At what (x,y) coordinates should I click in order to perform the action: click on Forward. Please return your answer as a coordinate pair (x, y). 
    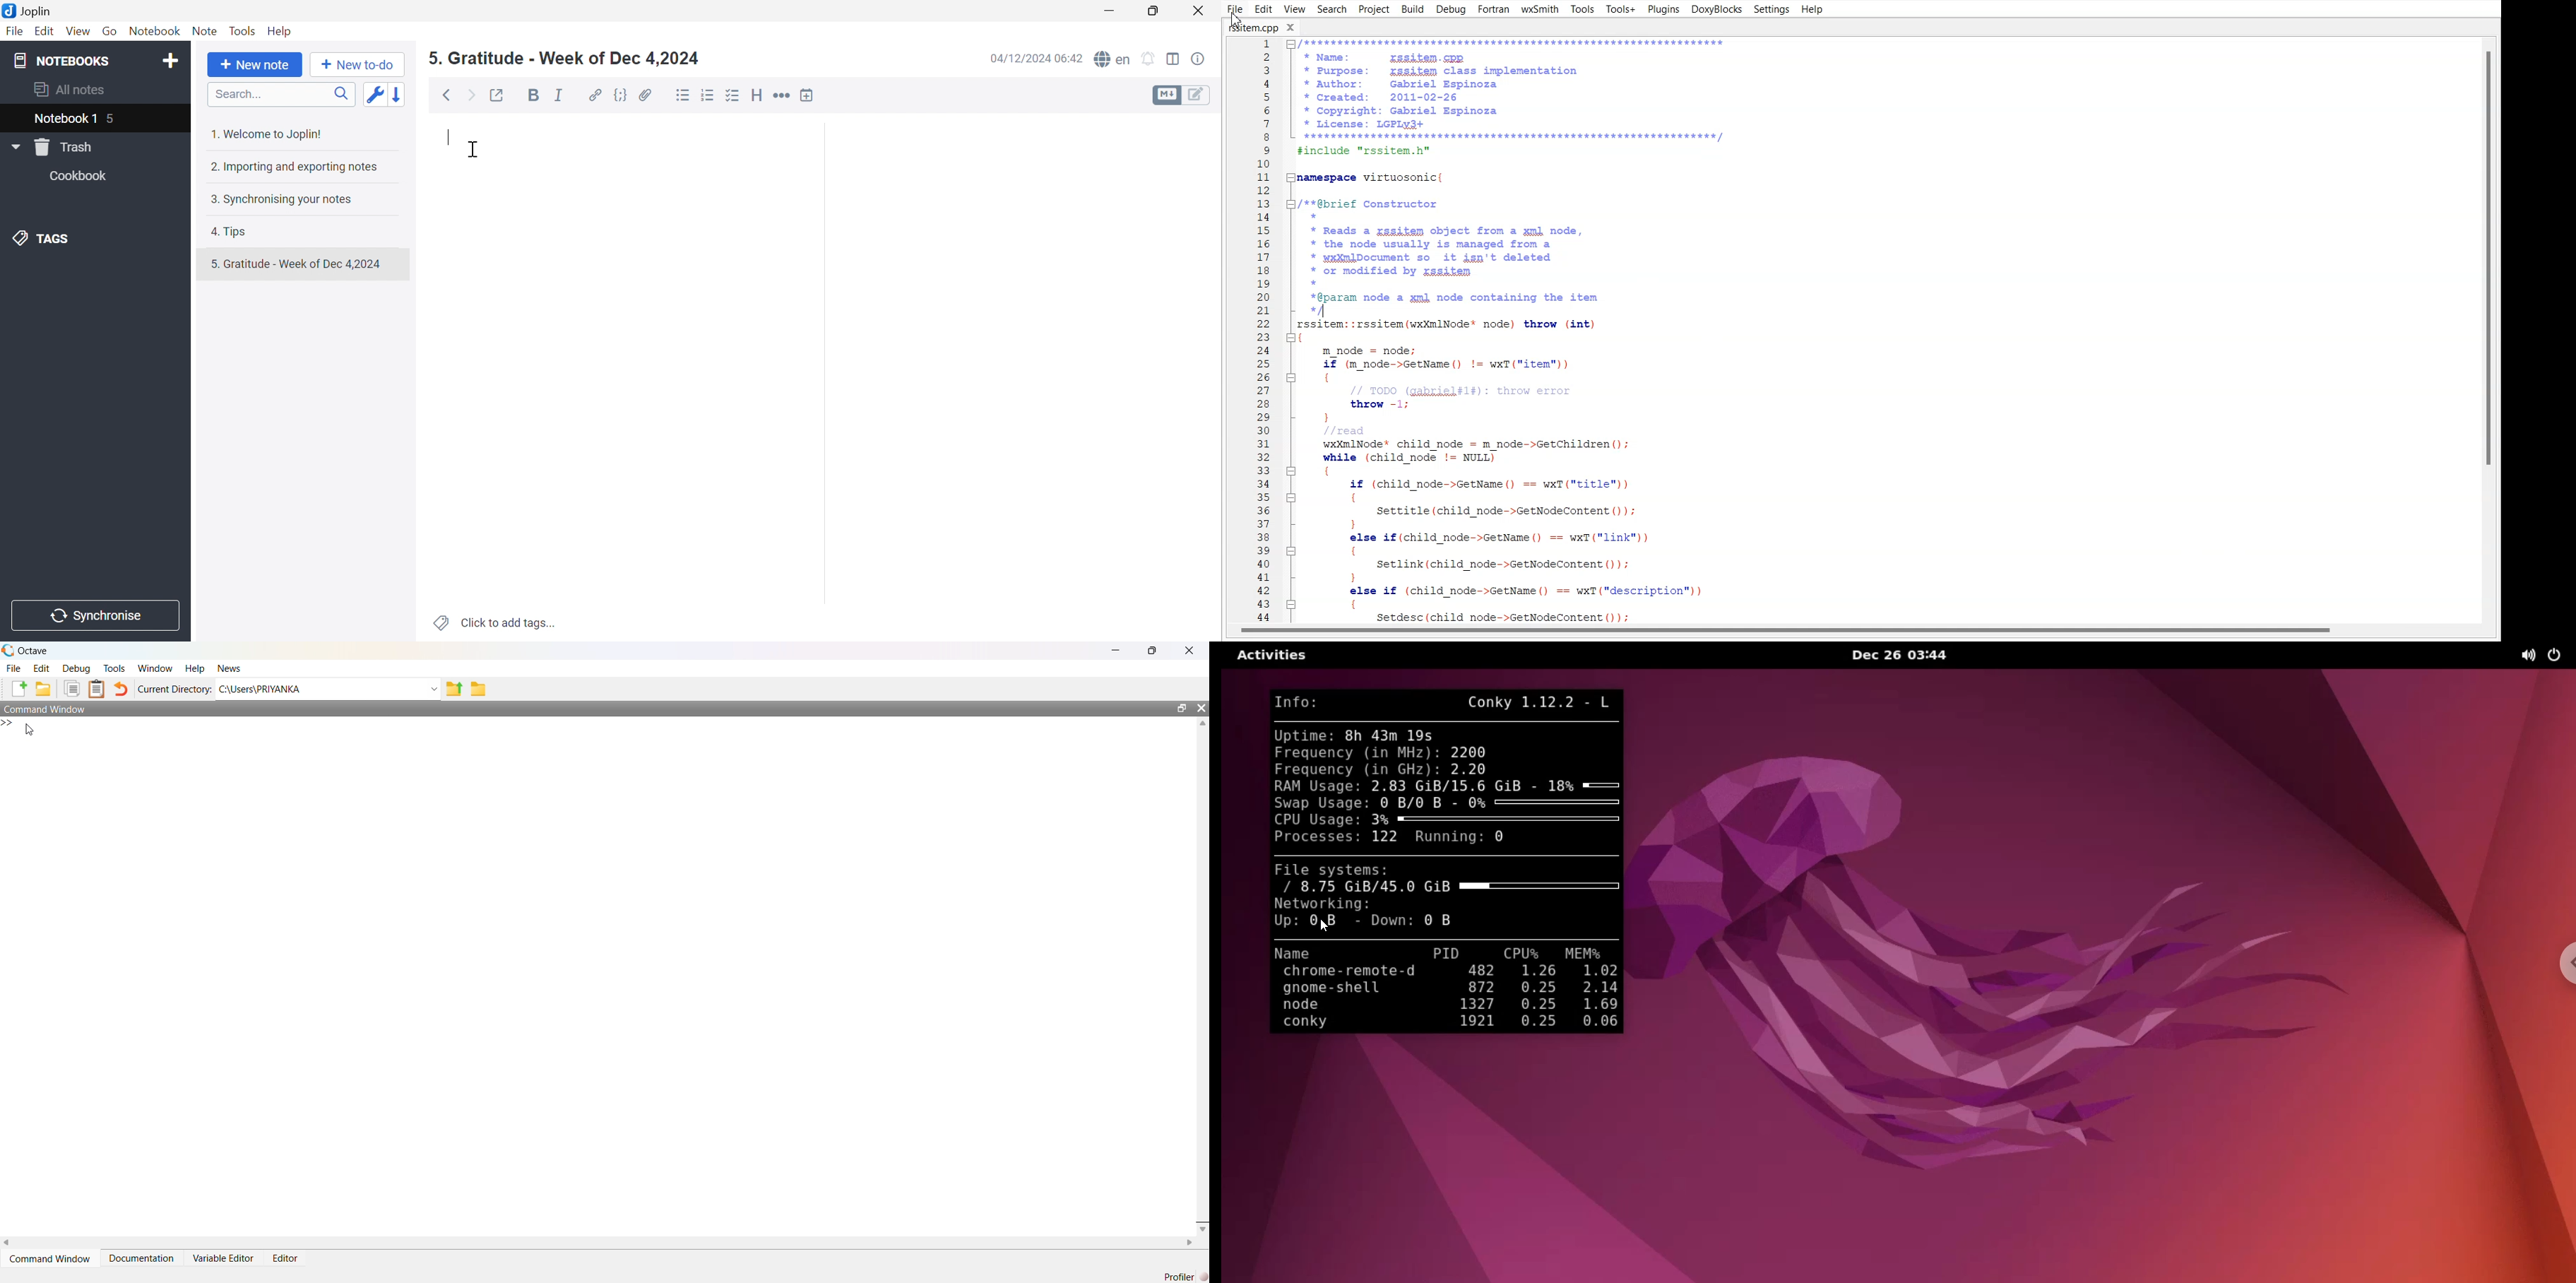
    Looking at the image, I should click on (473, 94).